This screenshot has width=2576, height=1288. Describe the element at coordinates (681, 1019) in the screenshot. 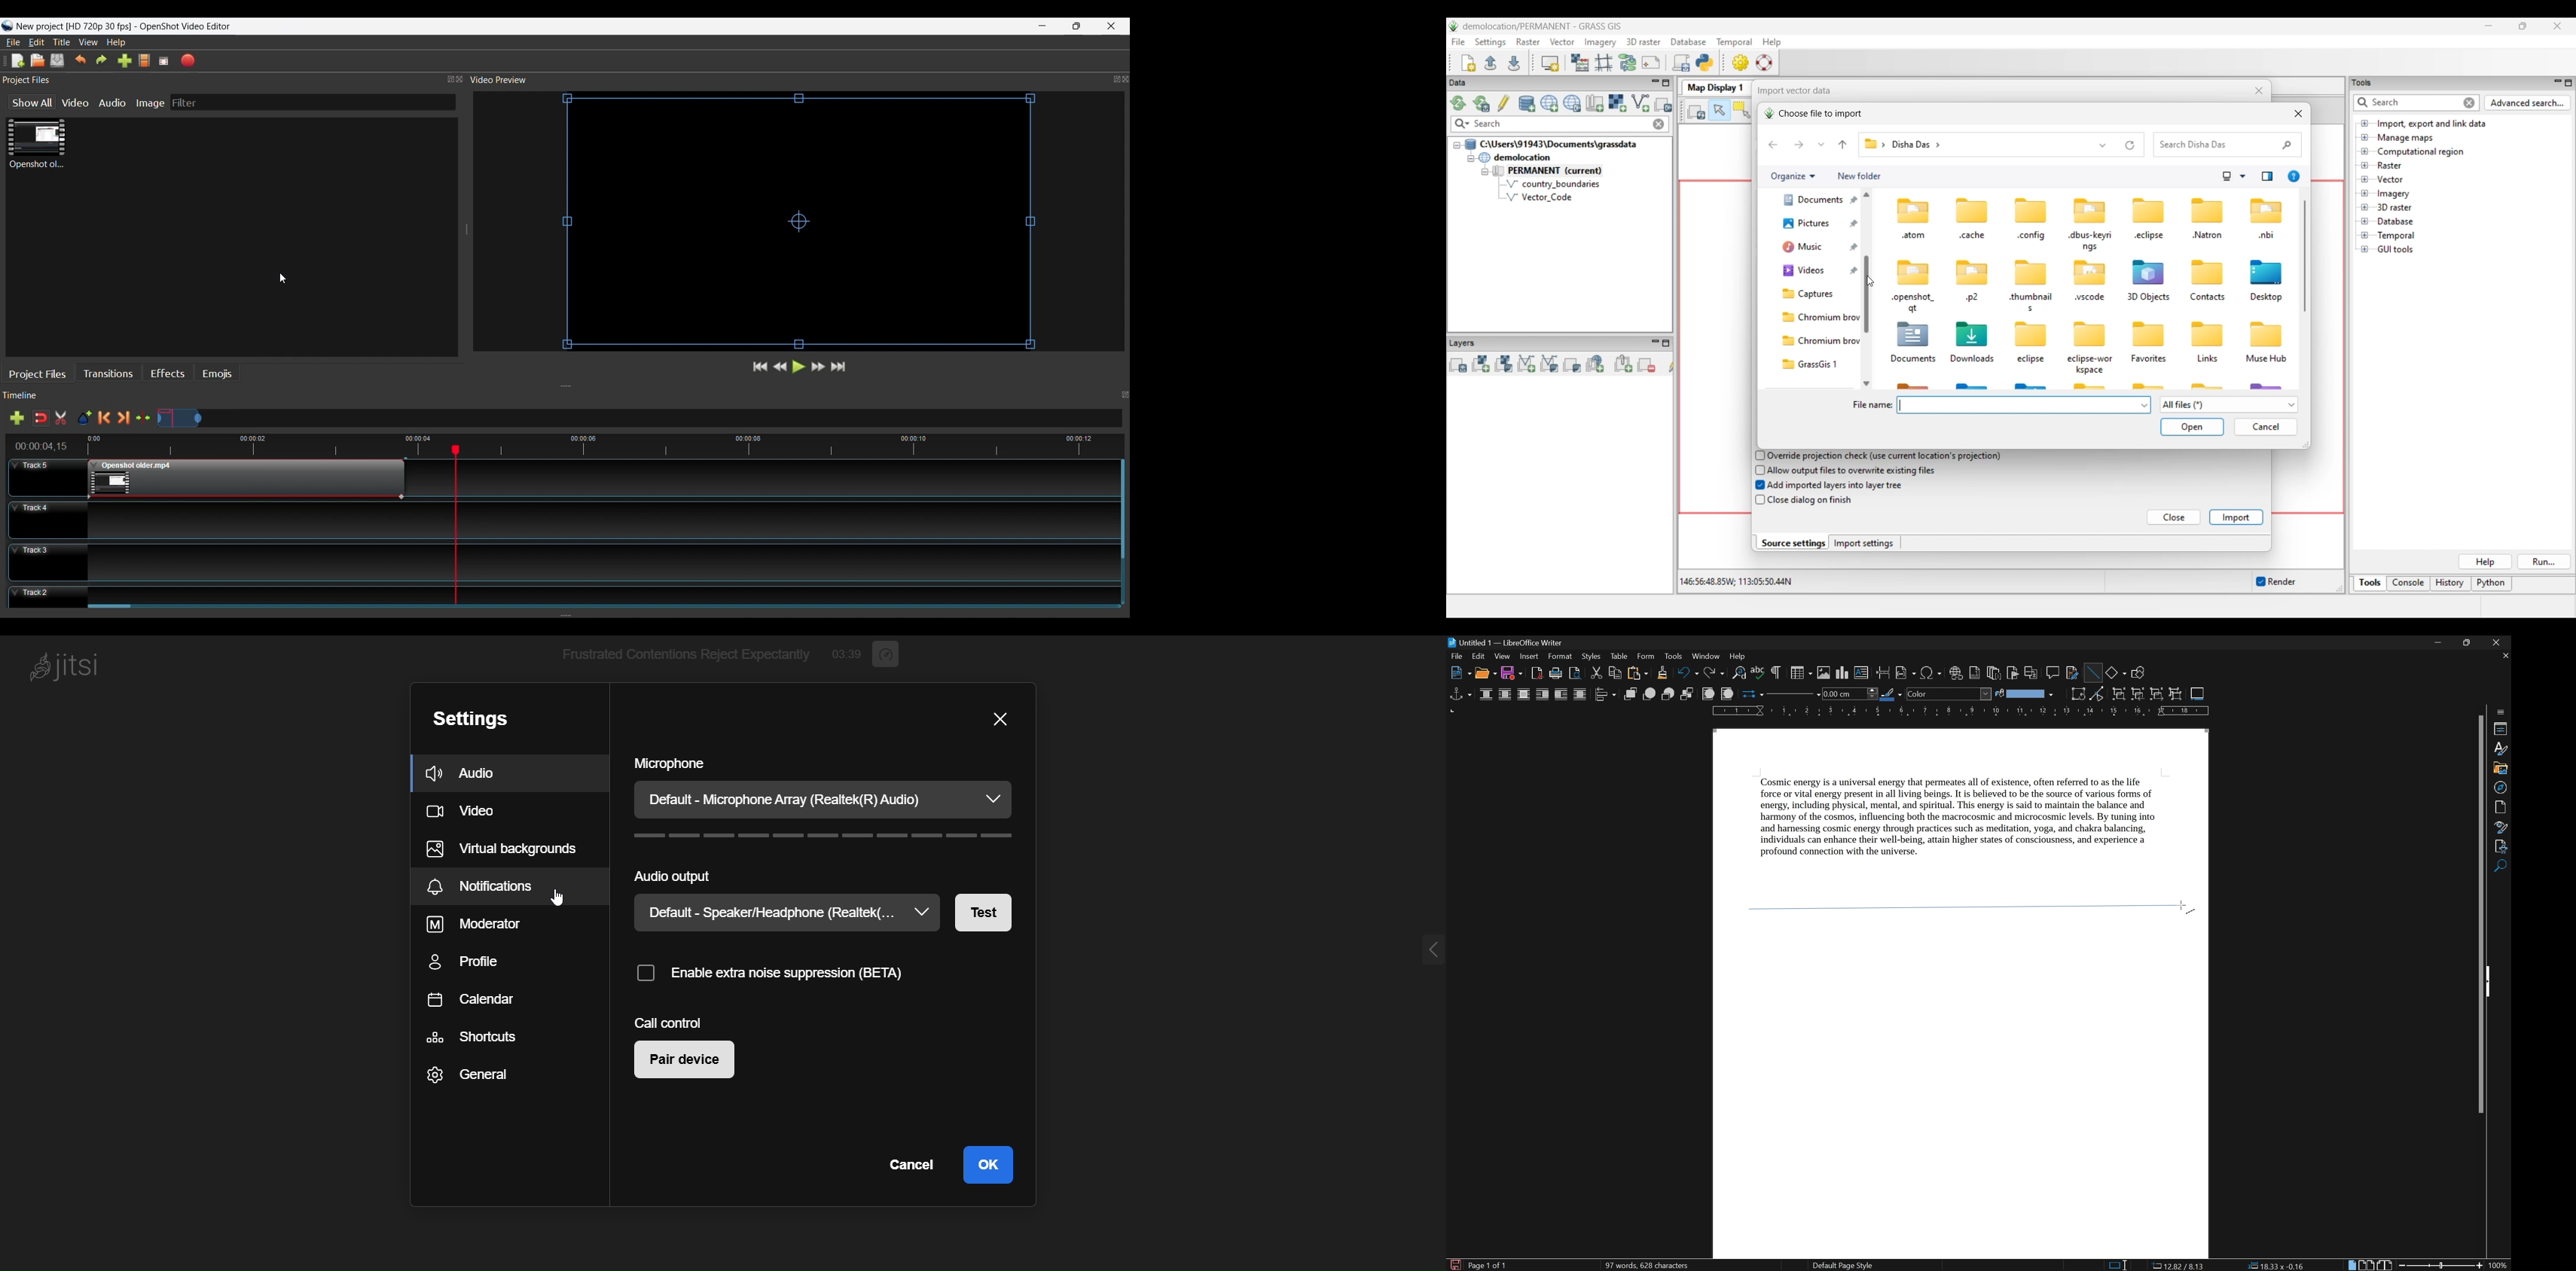

I see `call control` at that location.